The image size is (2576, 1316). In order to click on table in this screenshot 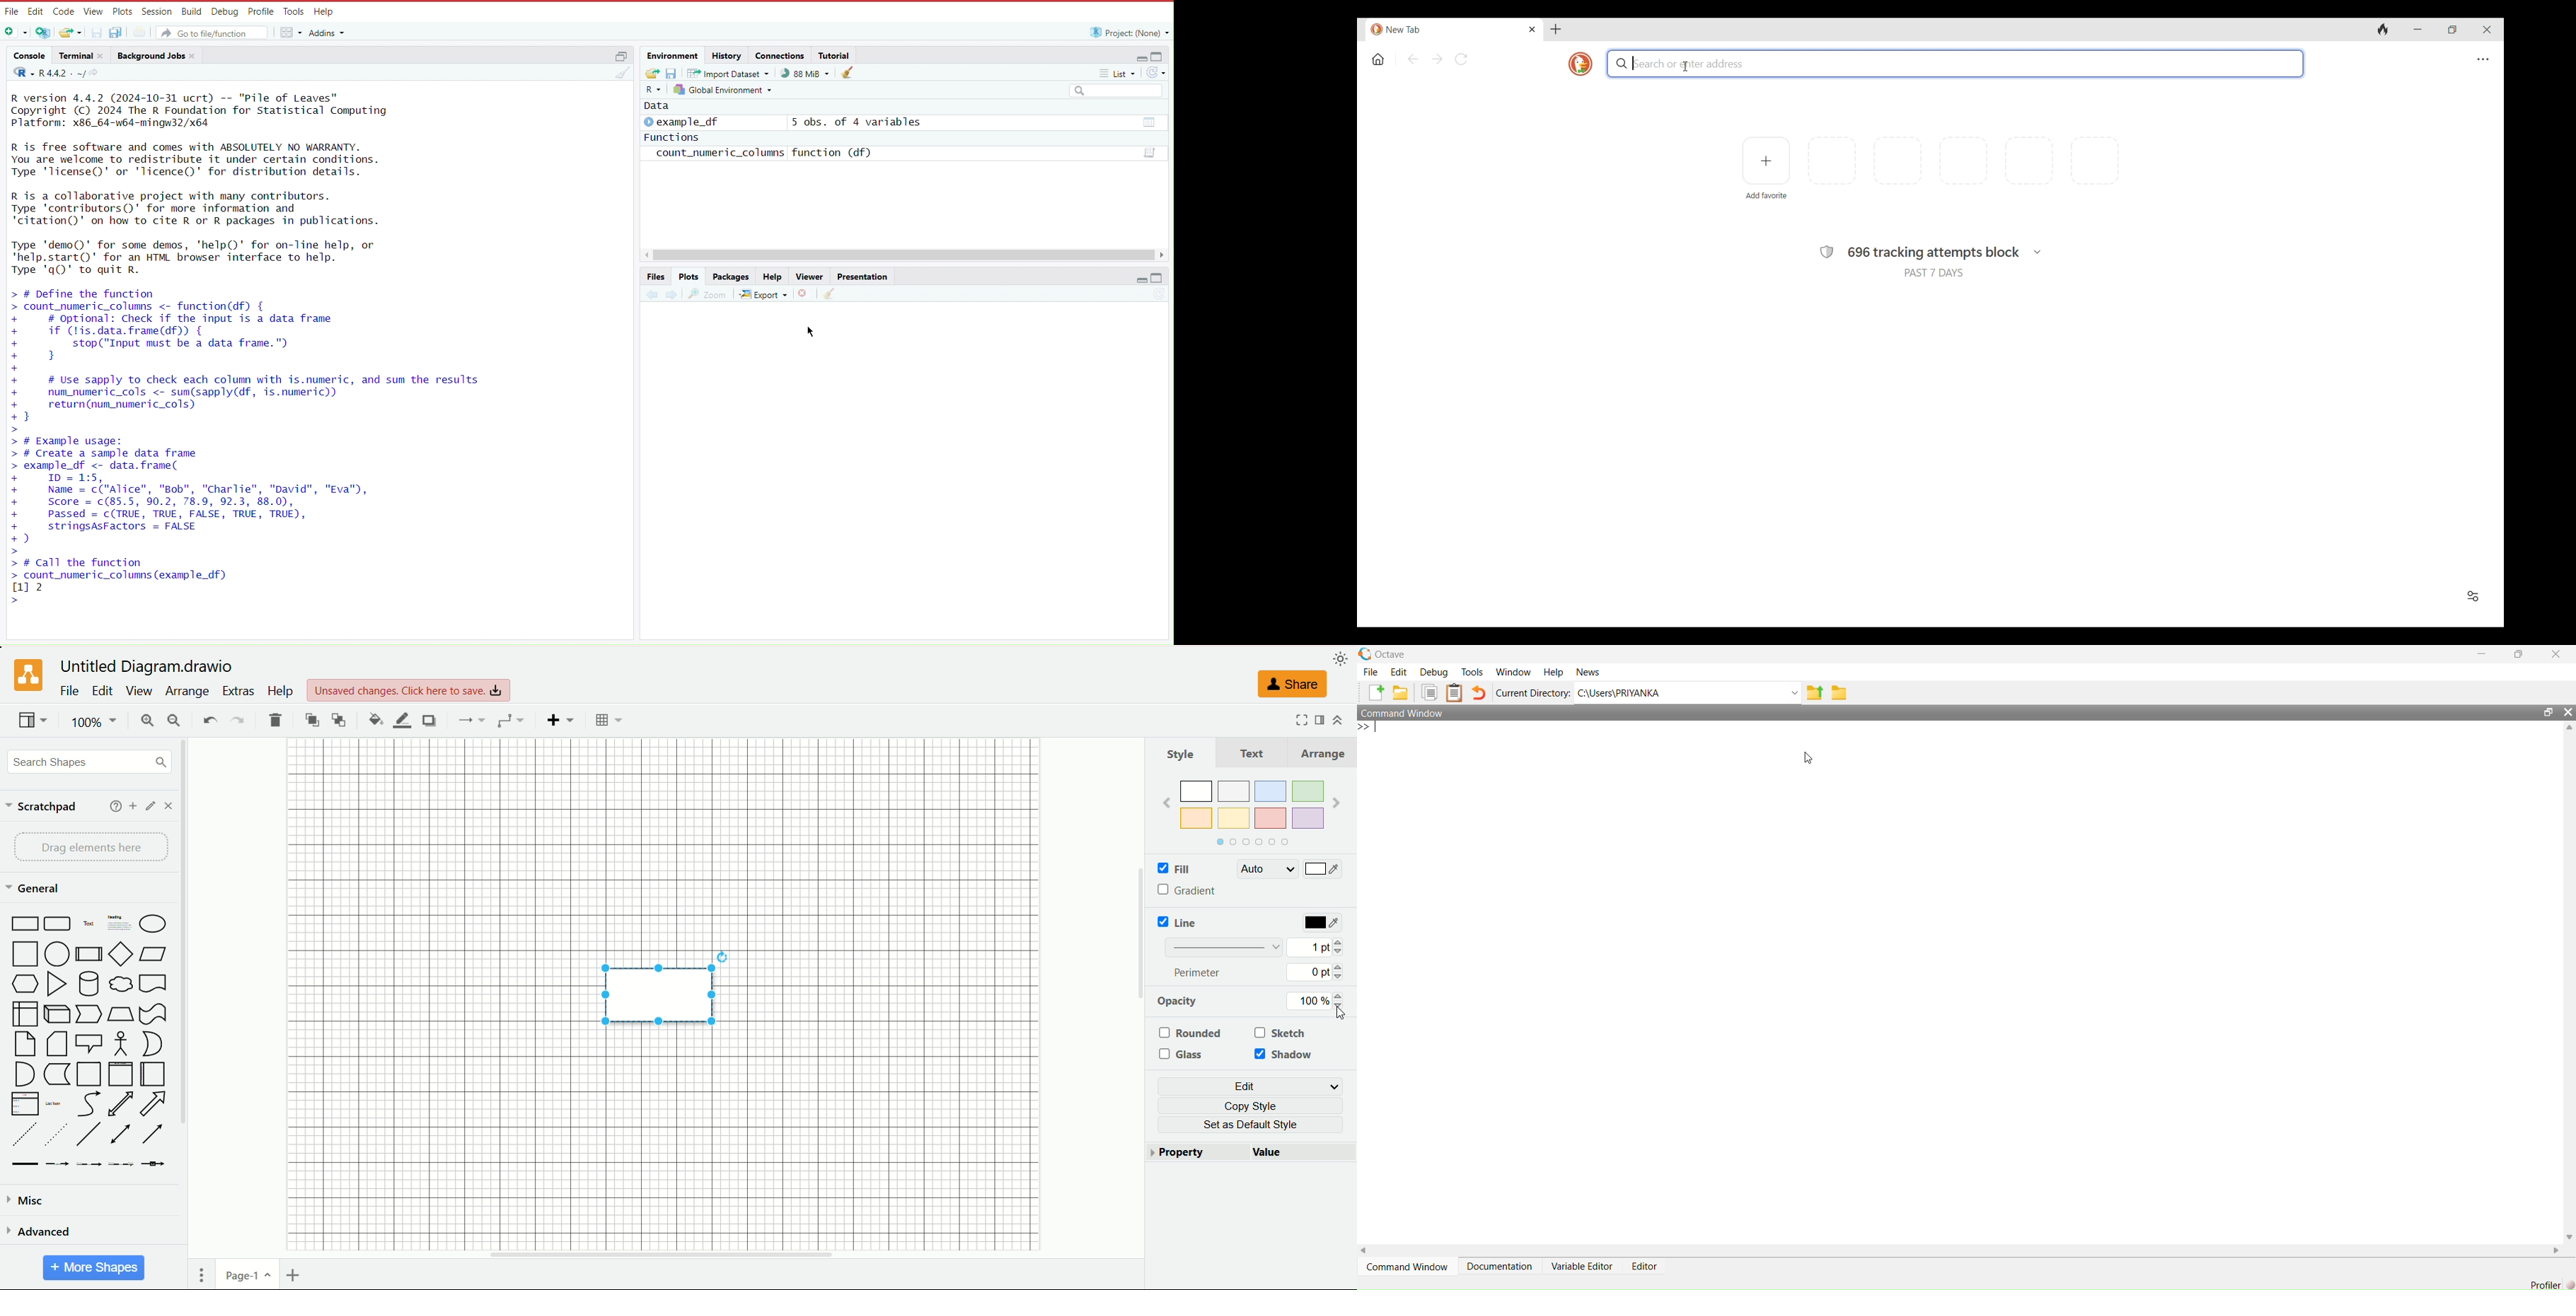, I will do `click(609, 720)`.